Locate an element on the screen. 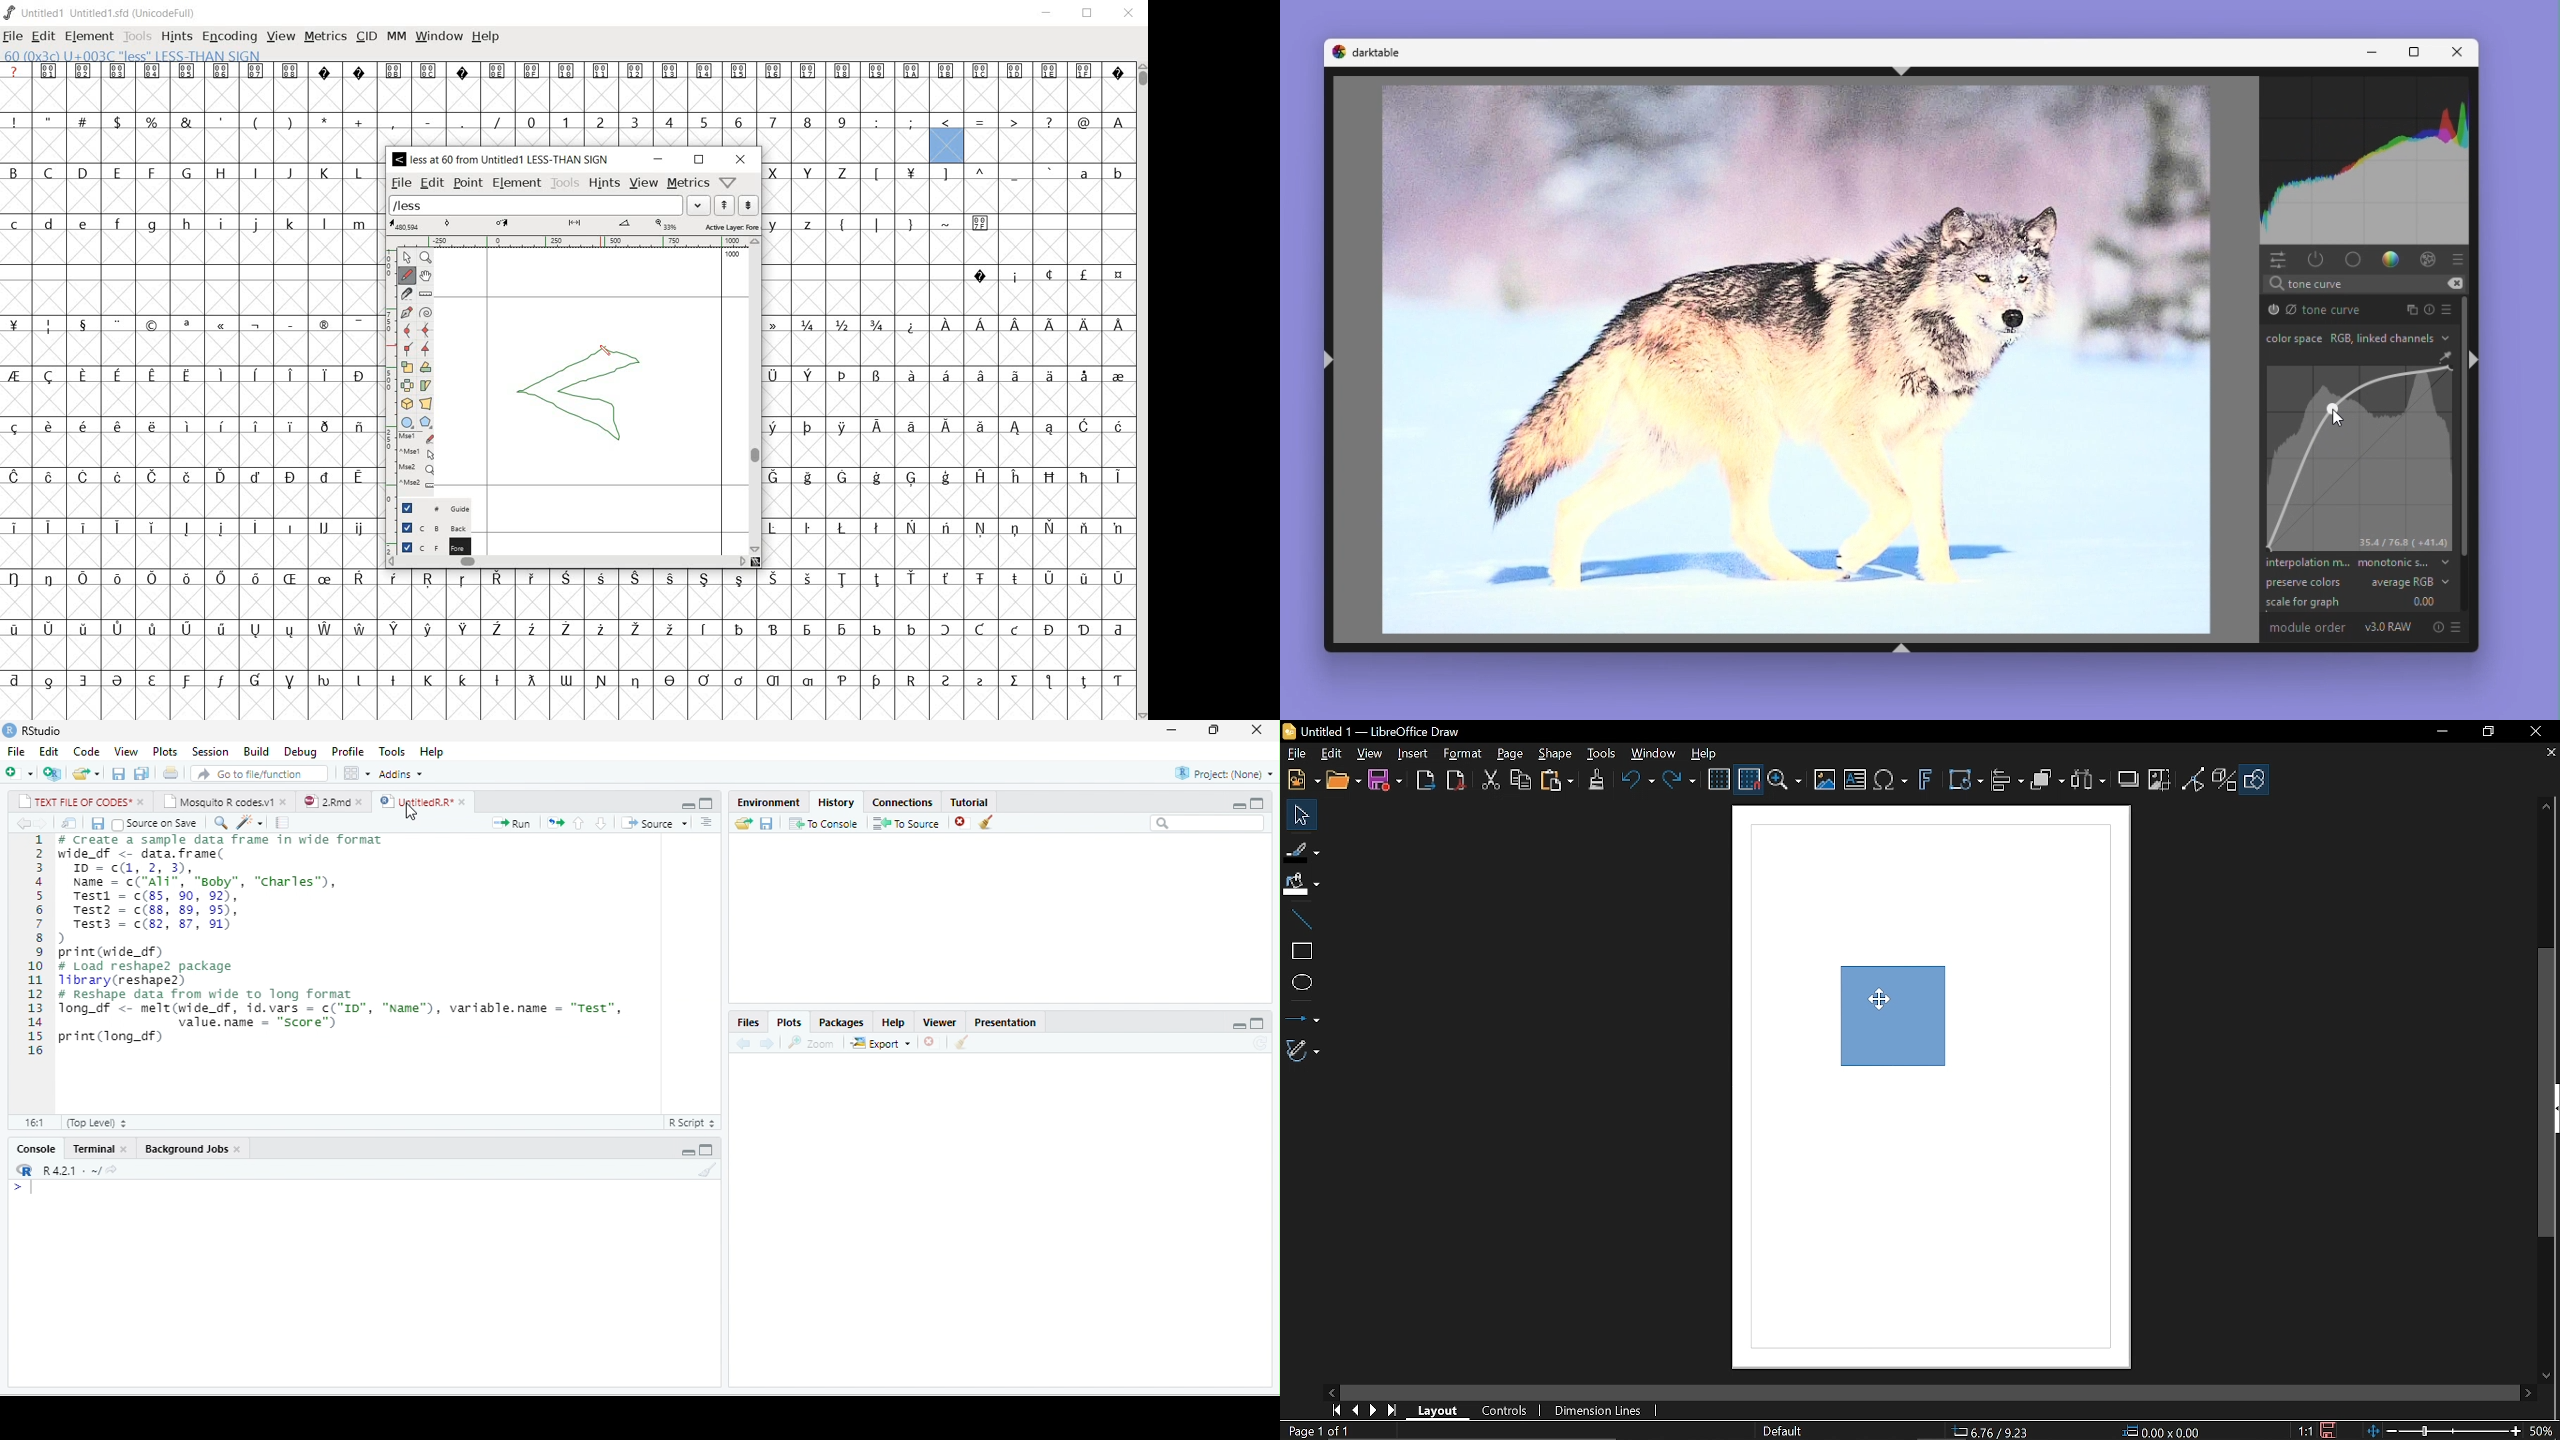  symbols is located at coordinates (983, 120).